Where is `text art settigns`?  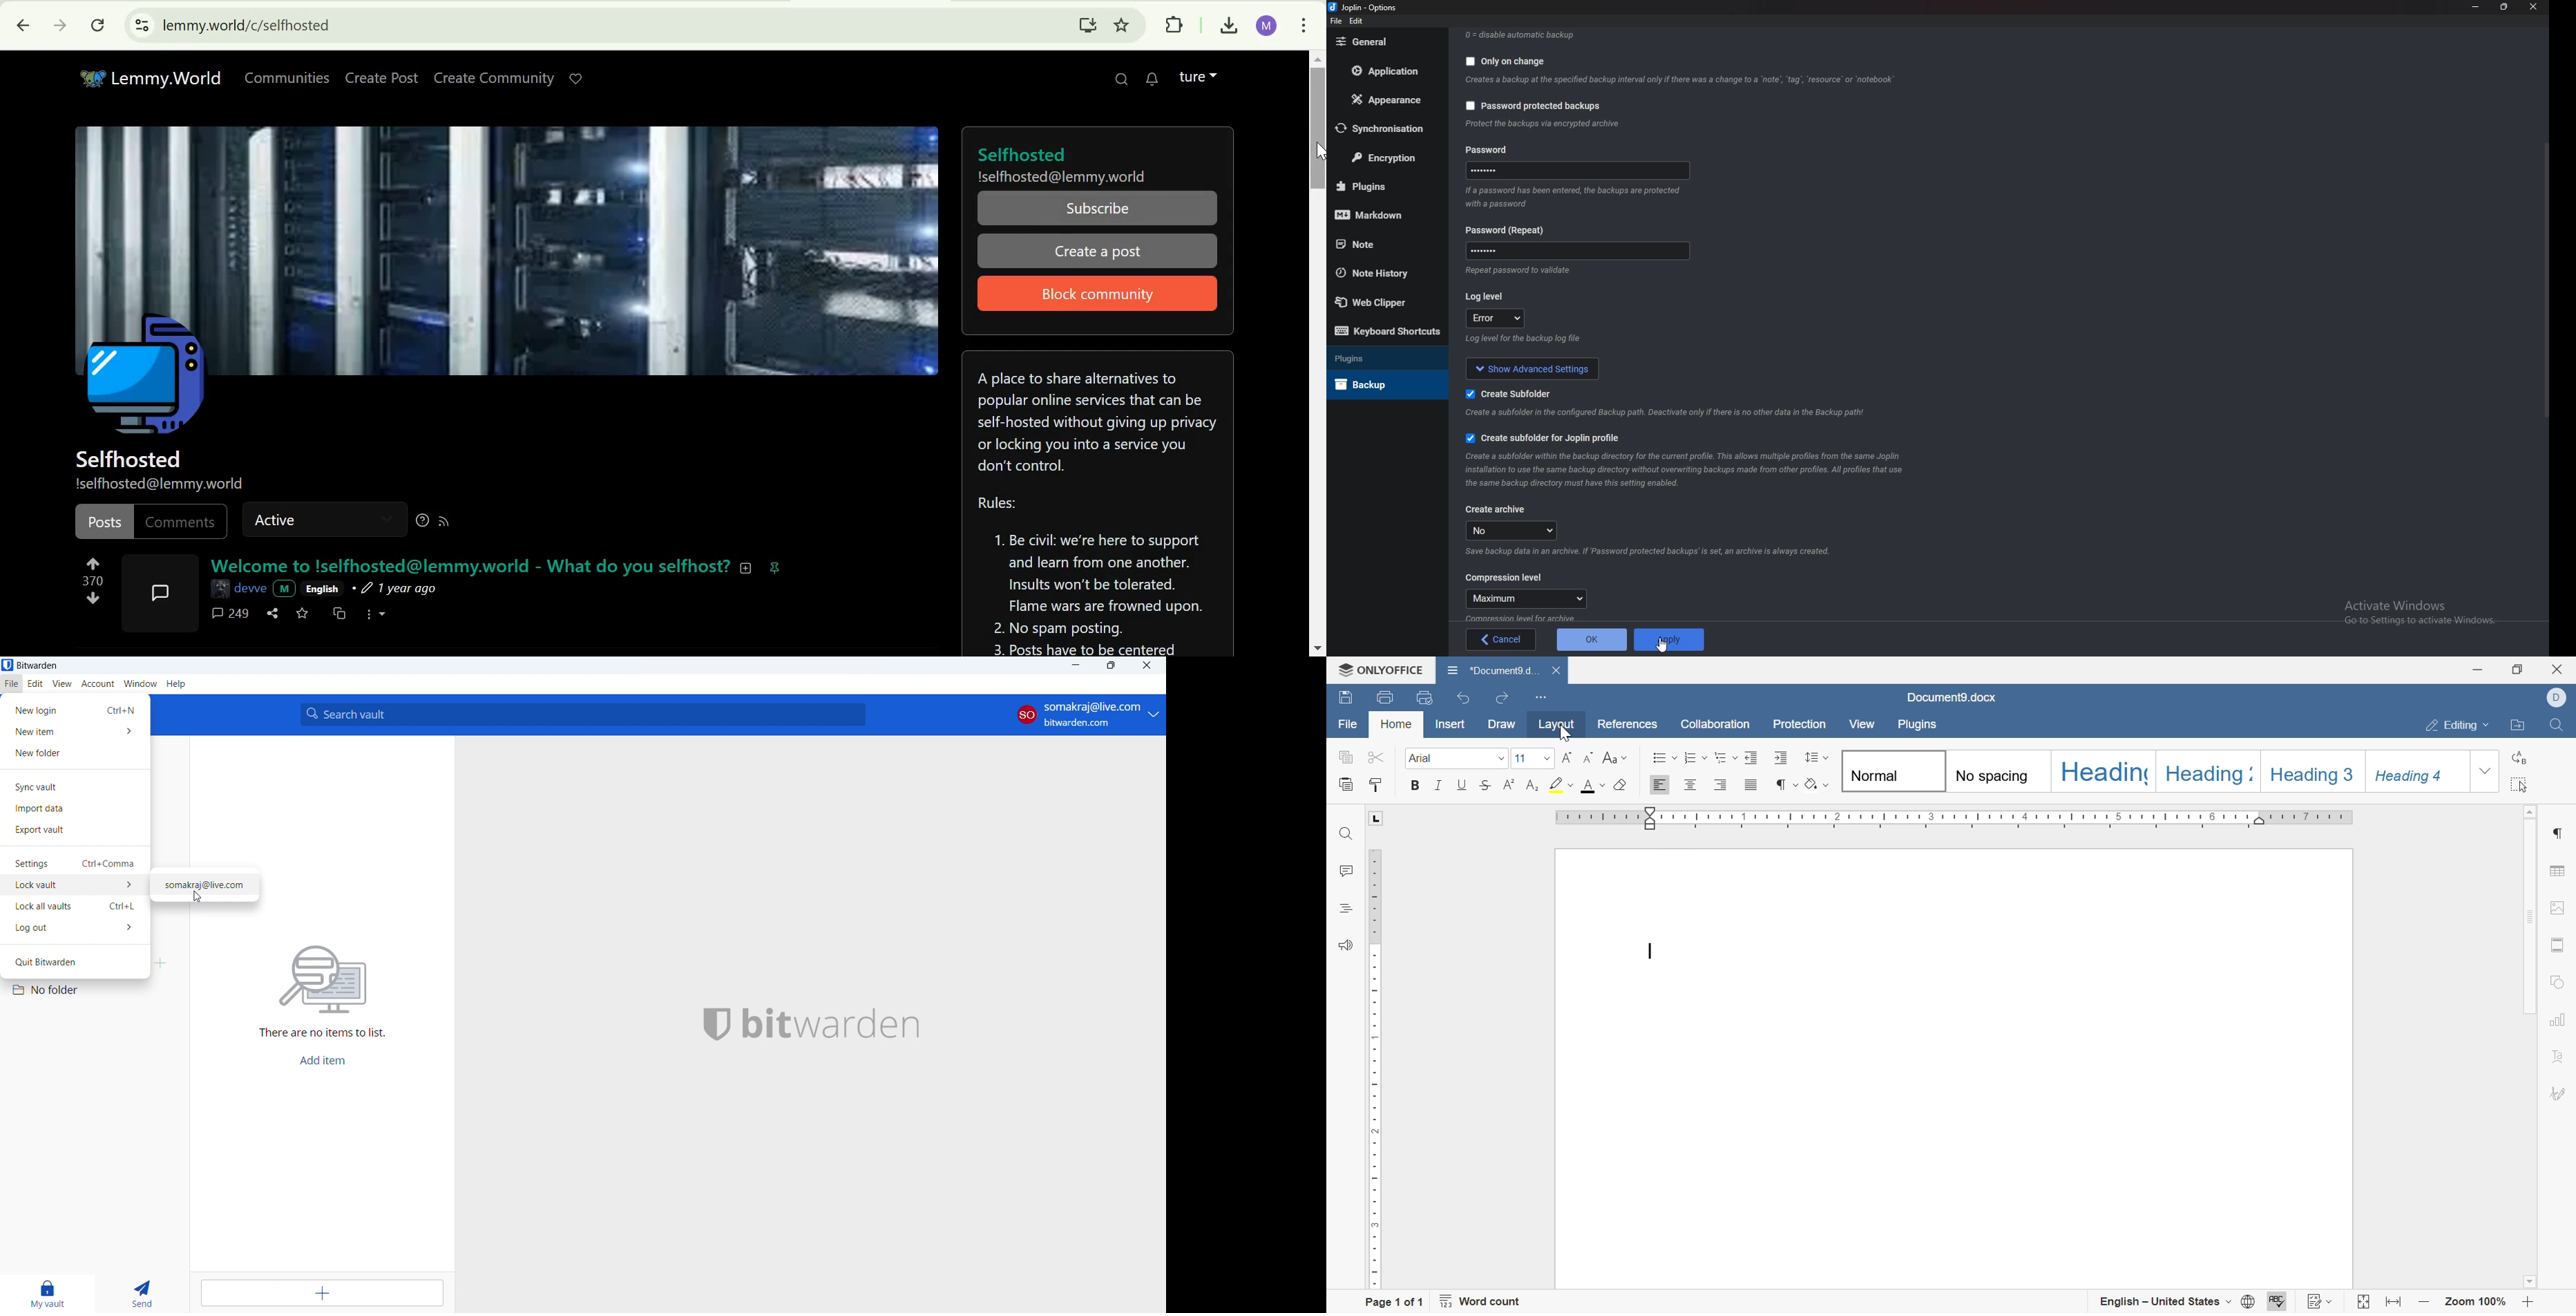
text art settigns is located at coordinates (2559, 1056).